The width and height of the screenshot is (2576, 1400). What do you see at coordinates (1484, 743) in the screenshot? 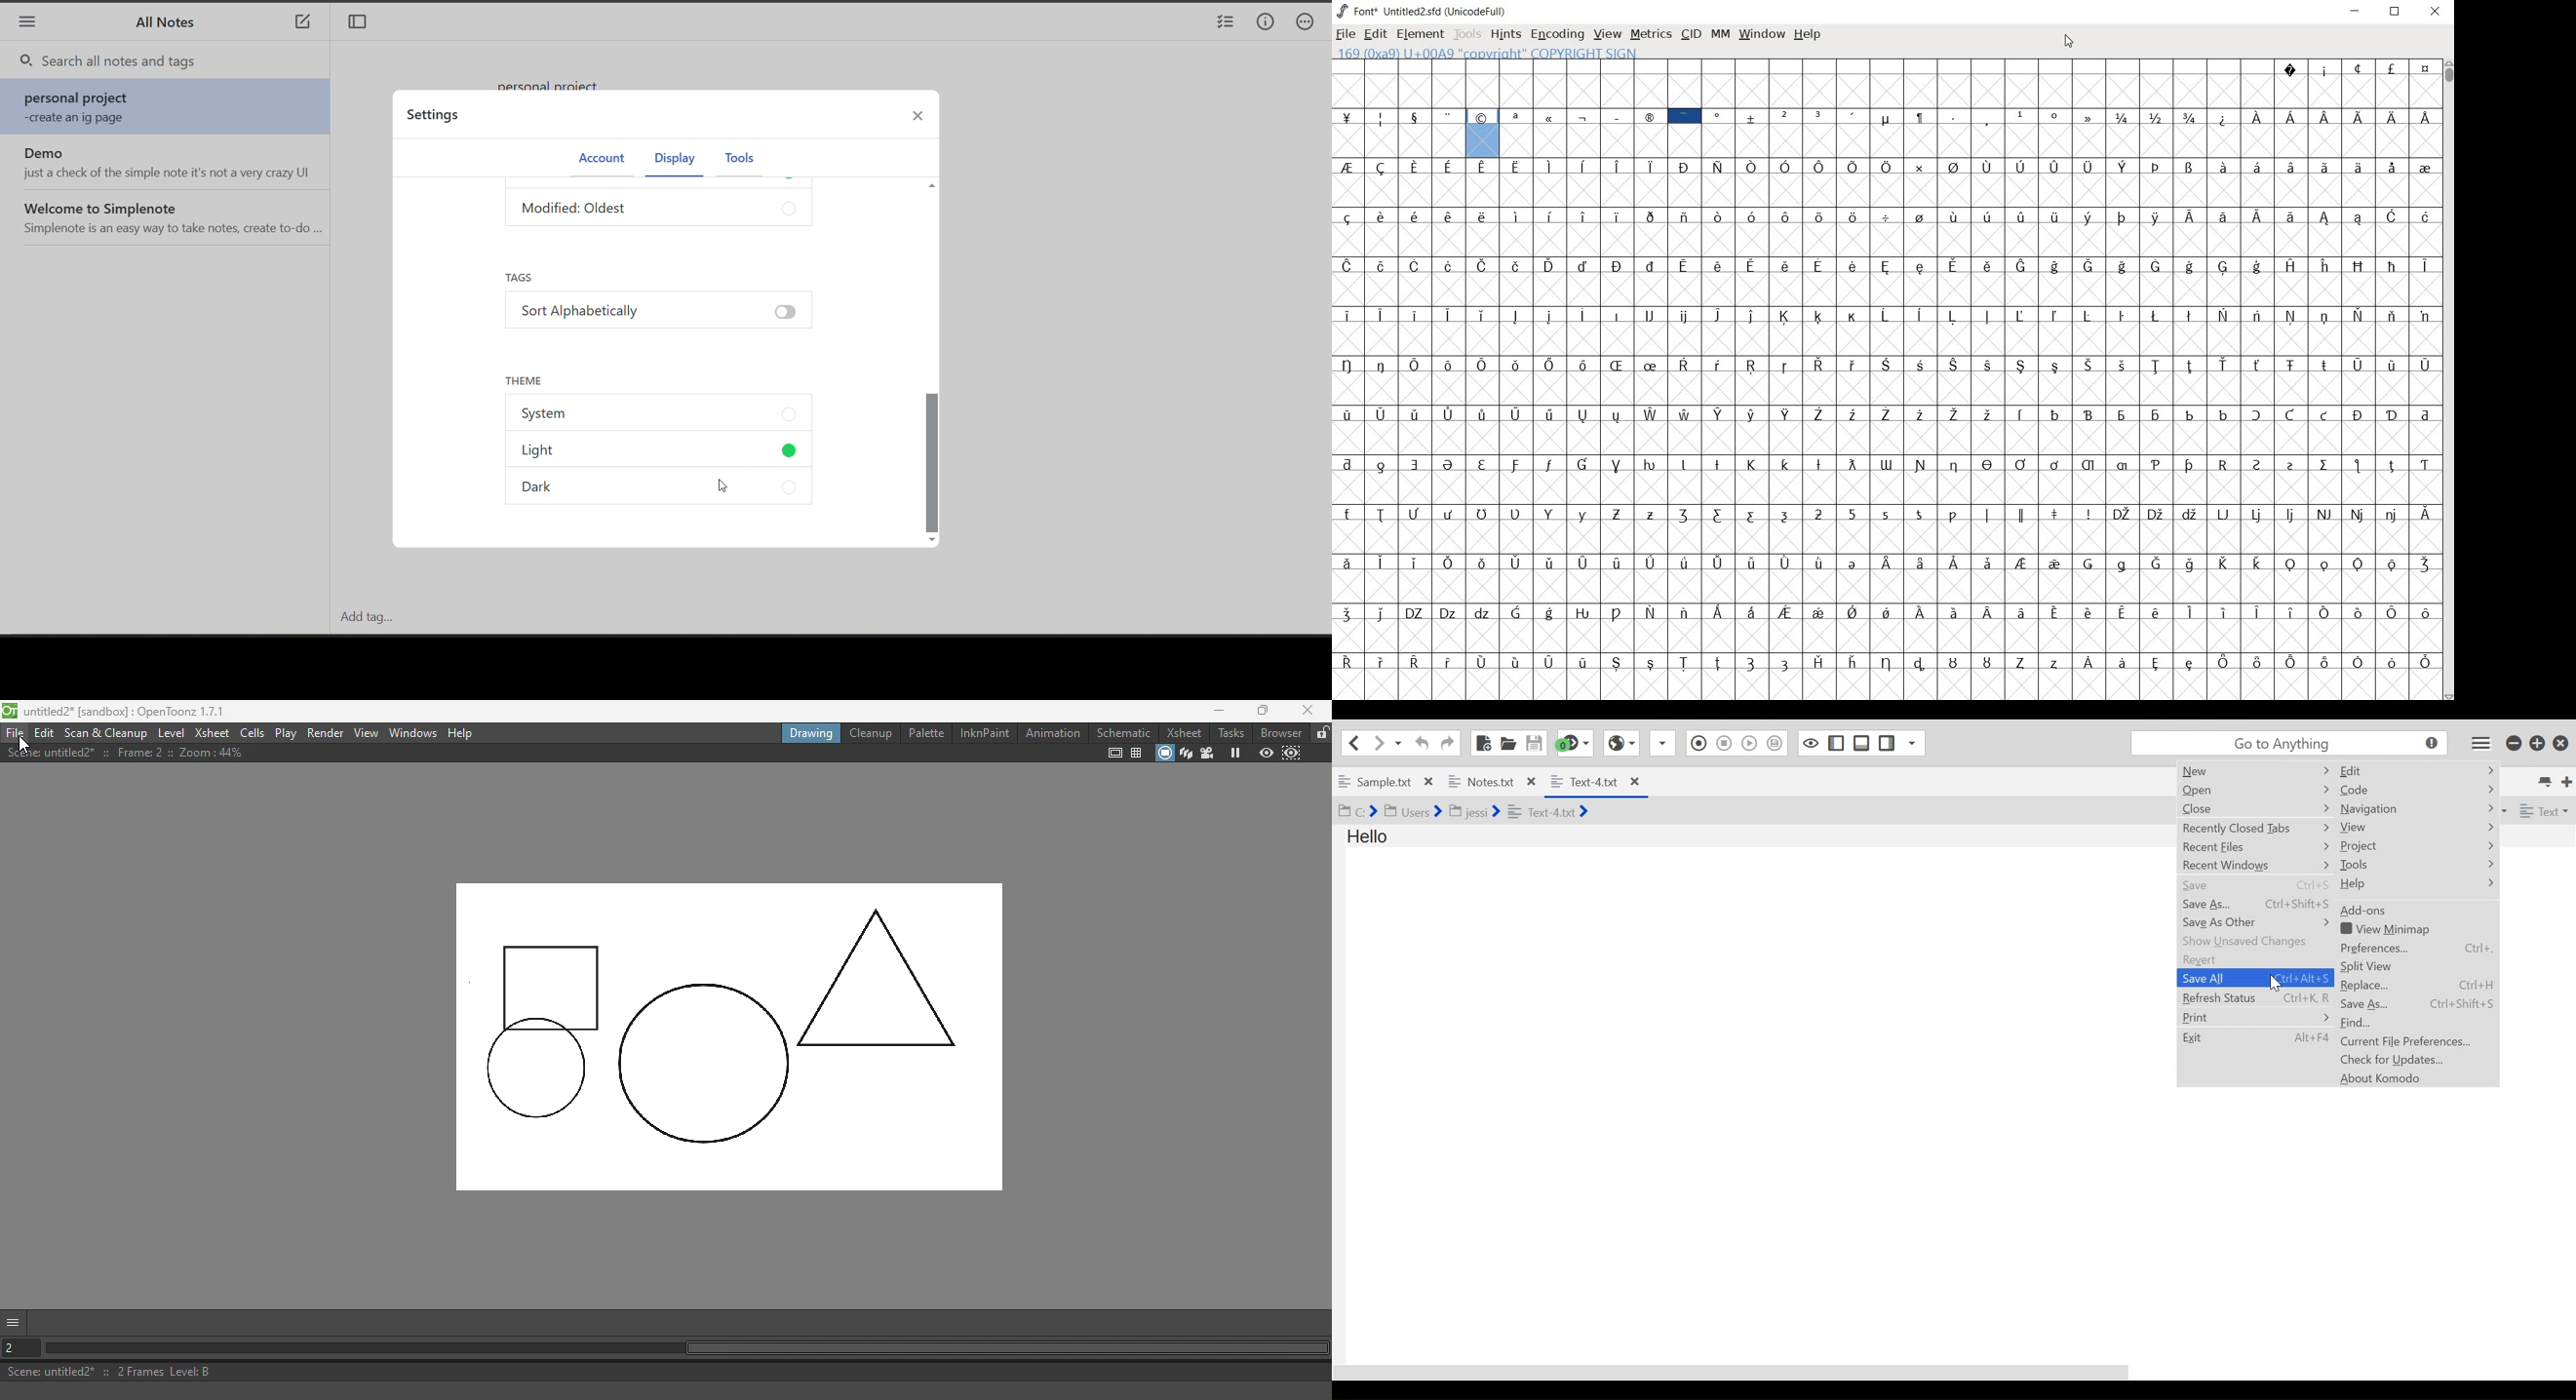
I see `New File` at bounding box center [1484, 743].